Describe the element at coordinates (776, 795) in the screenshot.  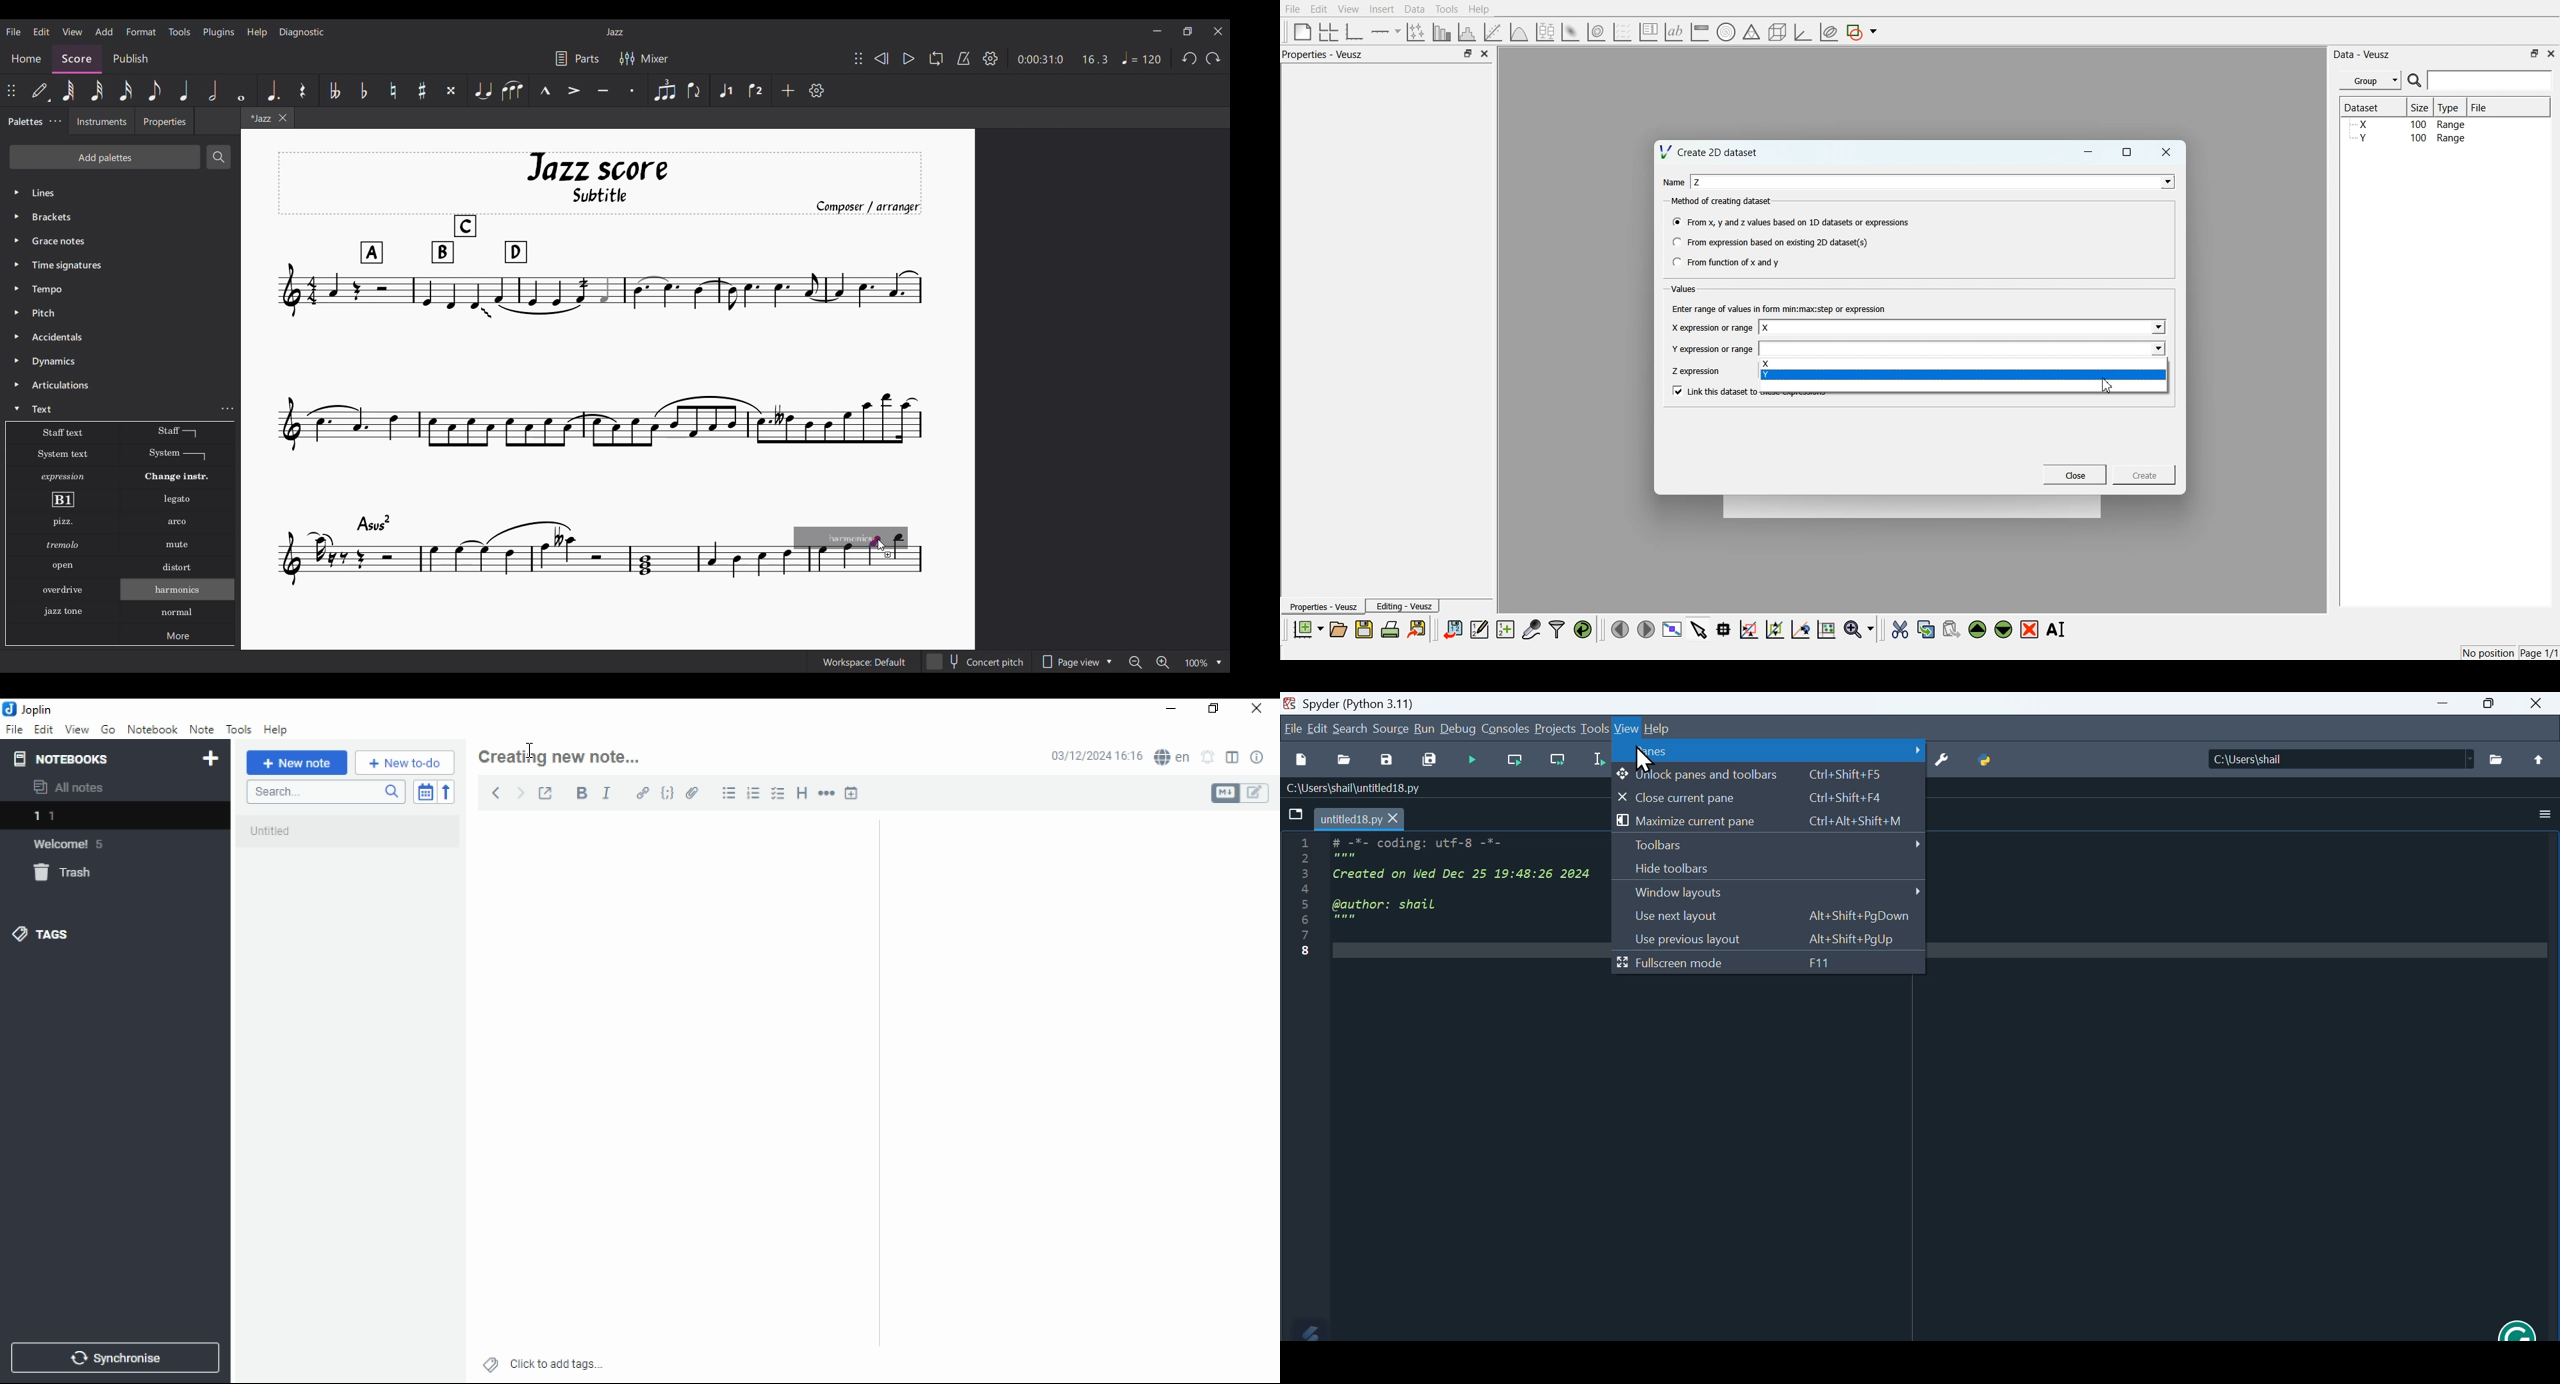
I see `checkbox` at that location.